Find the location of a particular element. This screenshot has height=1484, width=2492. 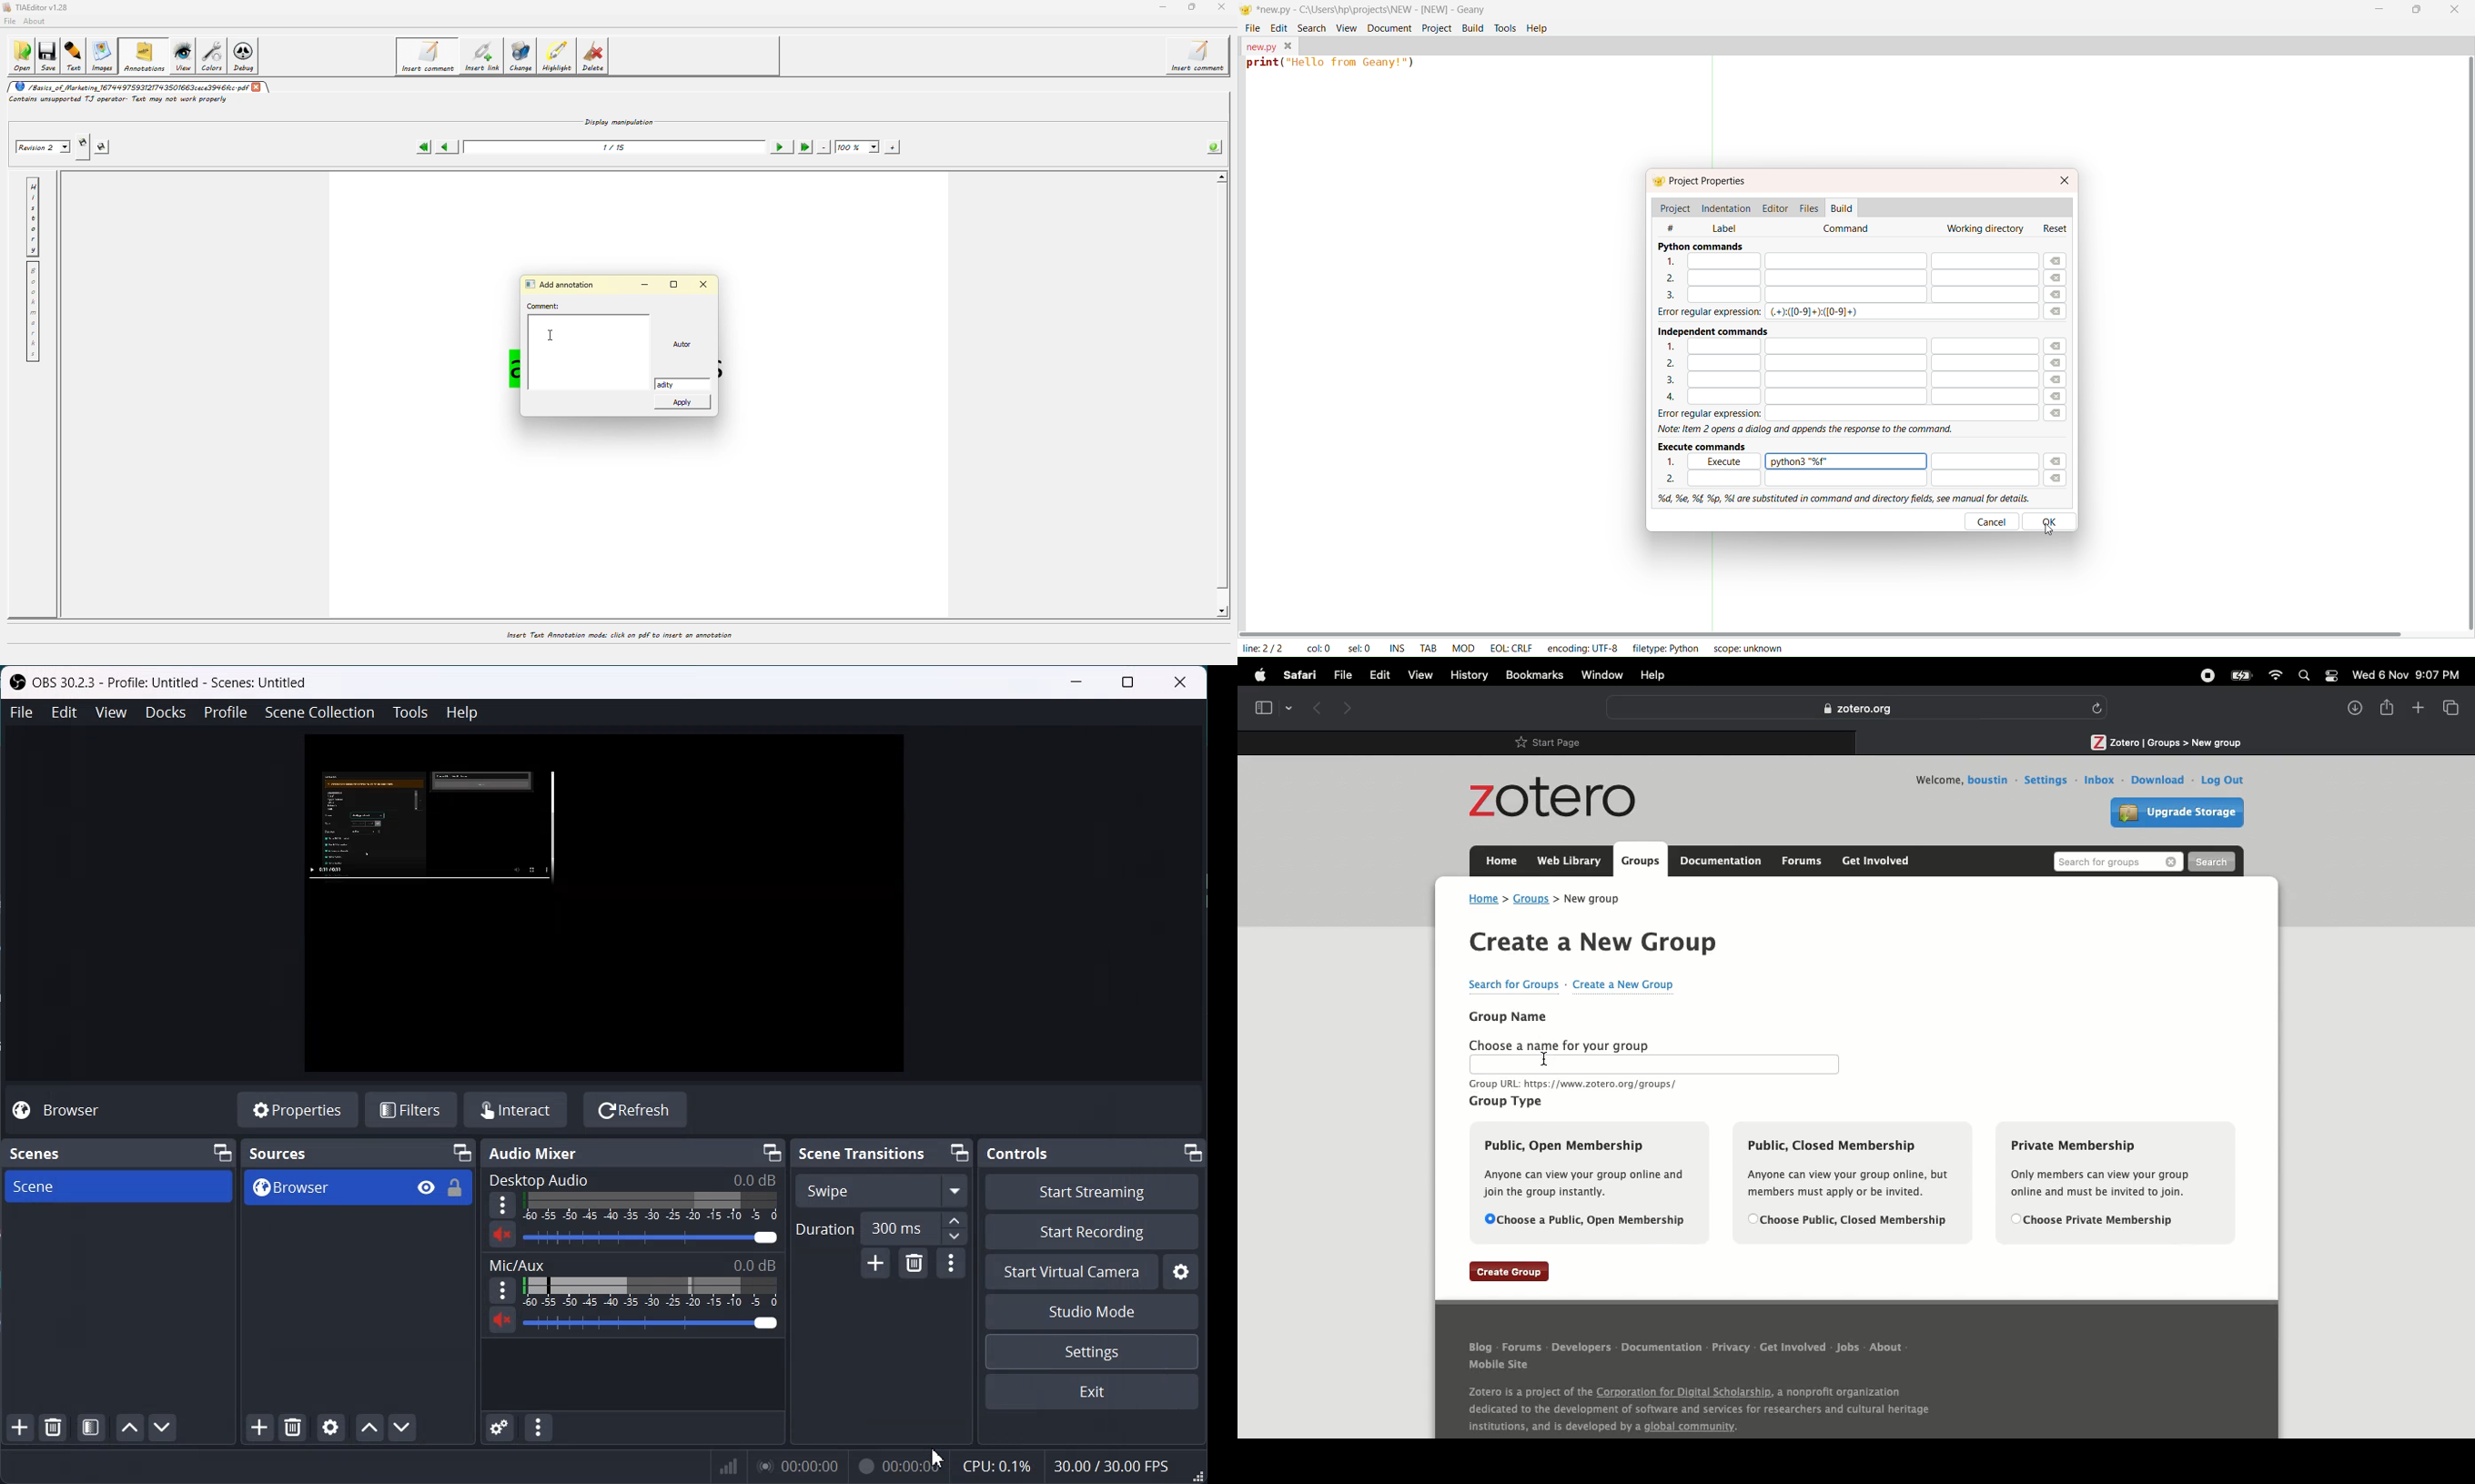

Filters is located at coordinates (411, 1109).